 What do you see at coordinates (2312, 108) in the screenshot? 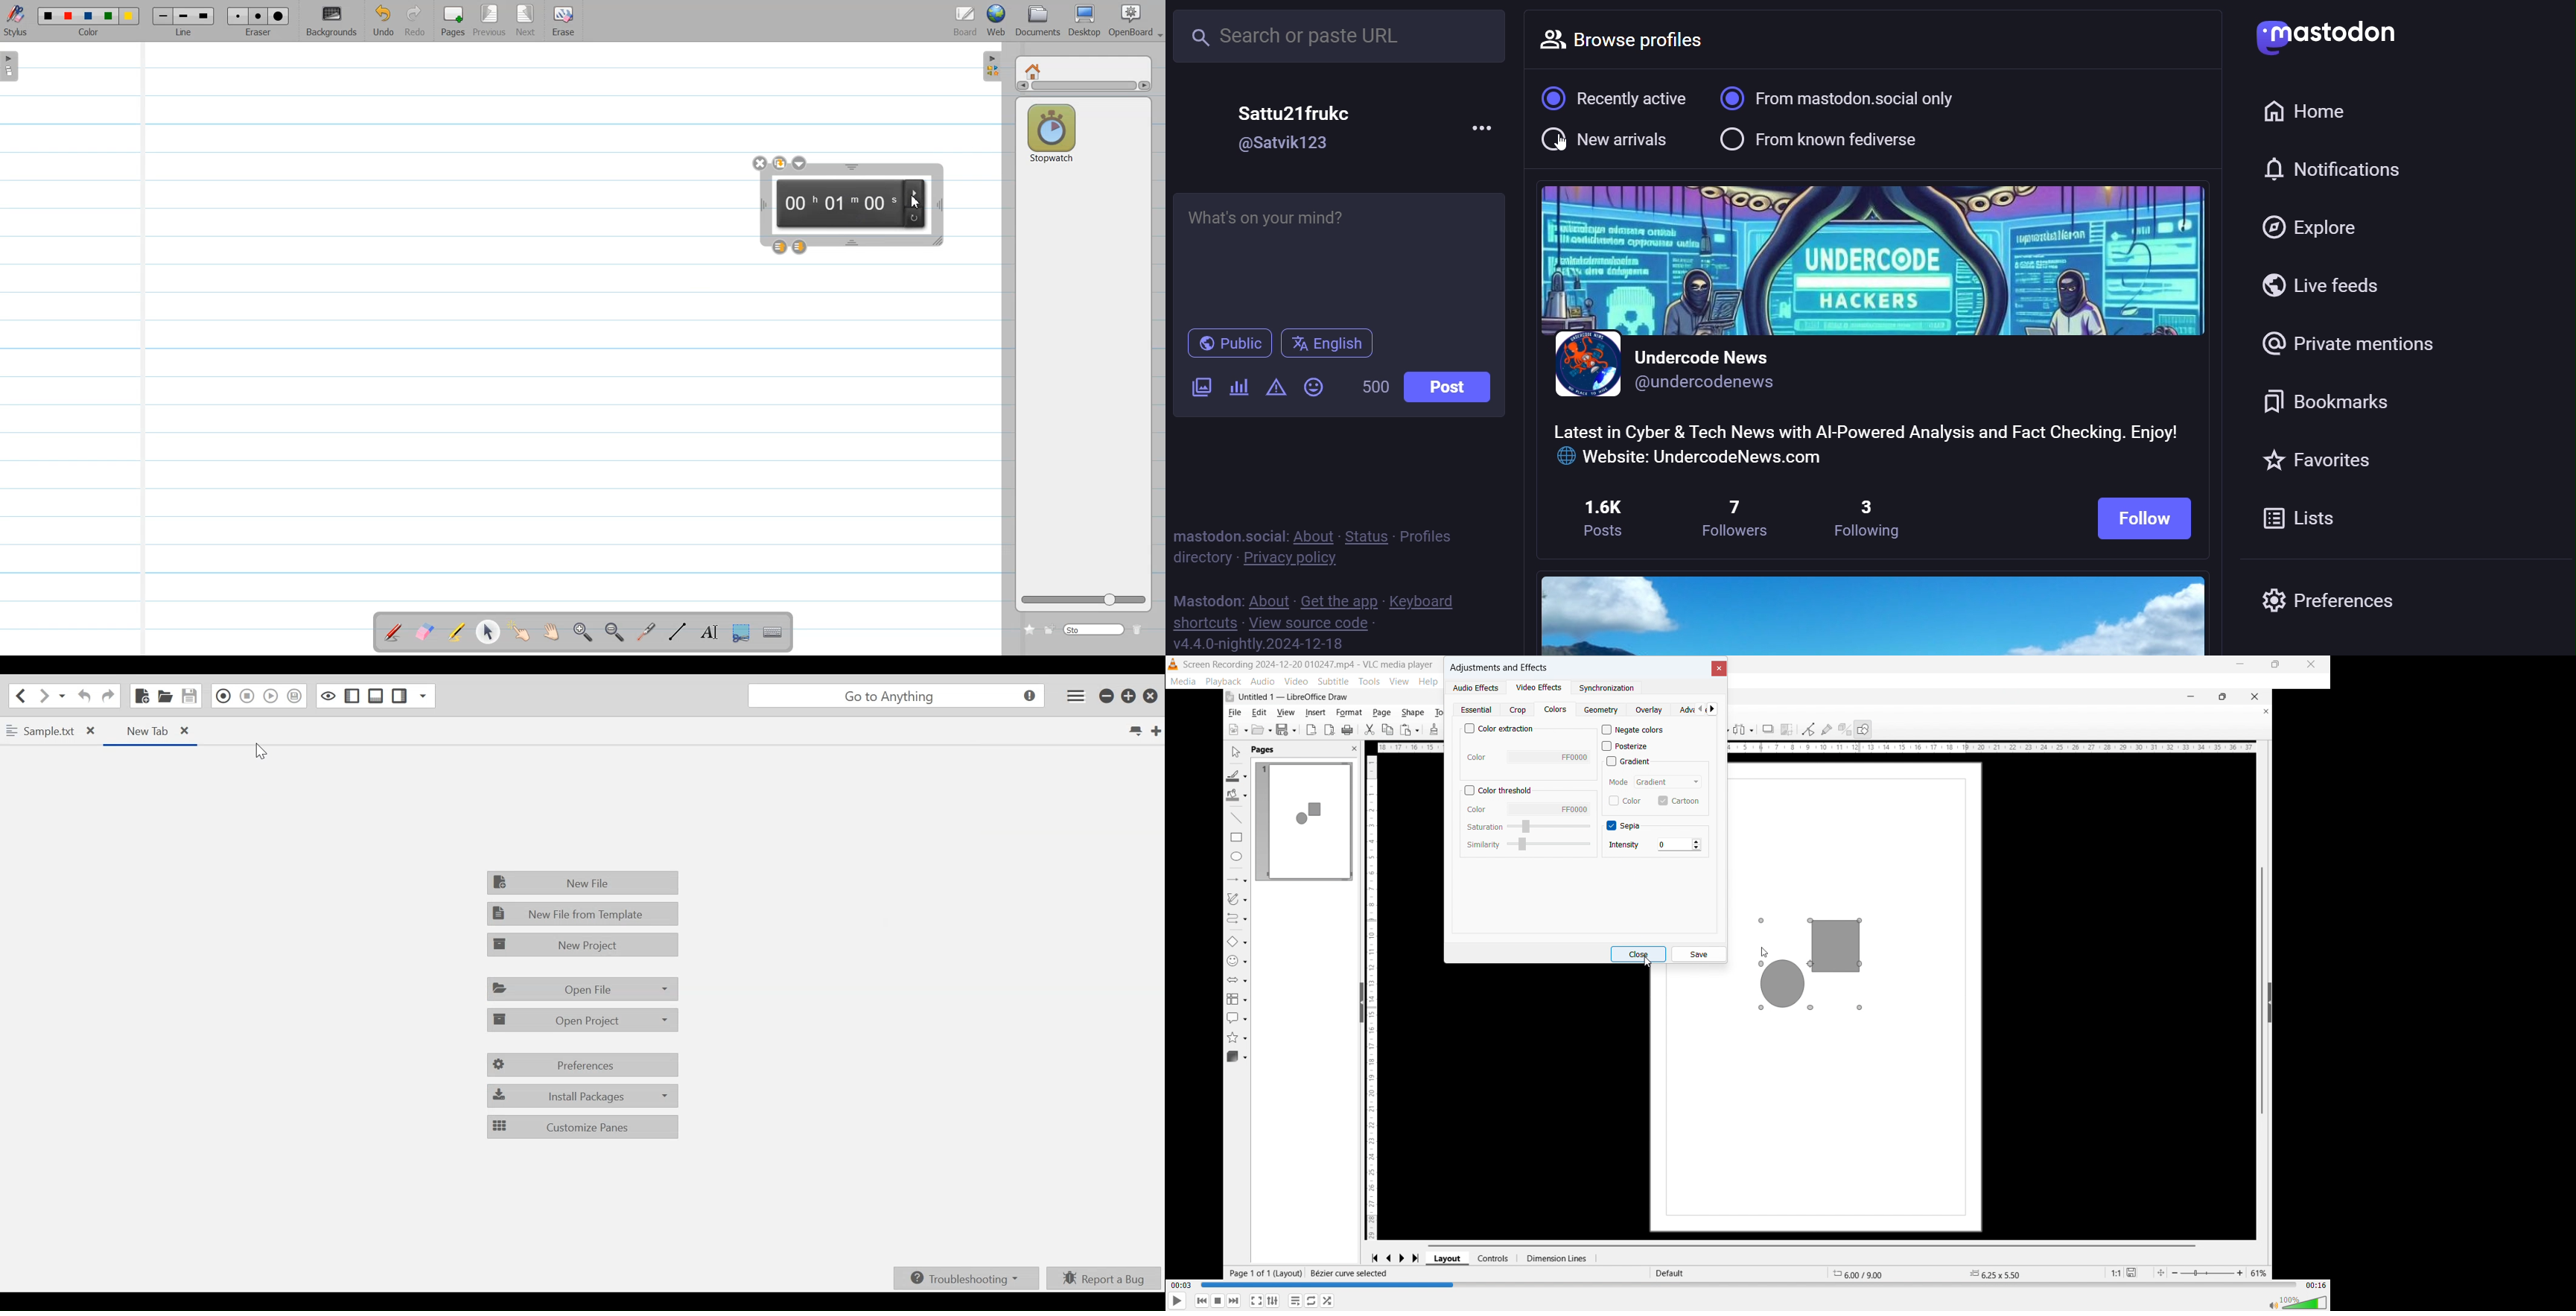
I see `home` at bounding box center [2312, 108].